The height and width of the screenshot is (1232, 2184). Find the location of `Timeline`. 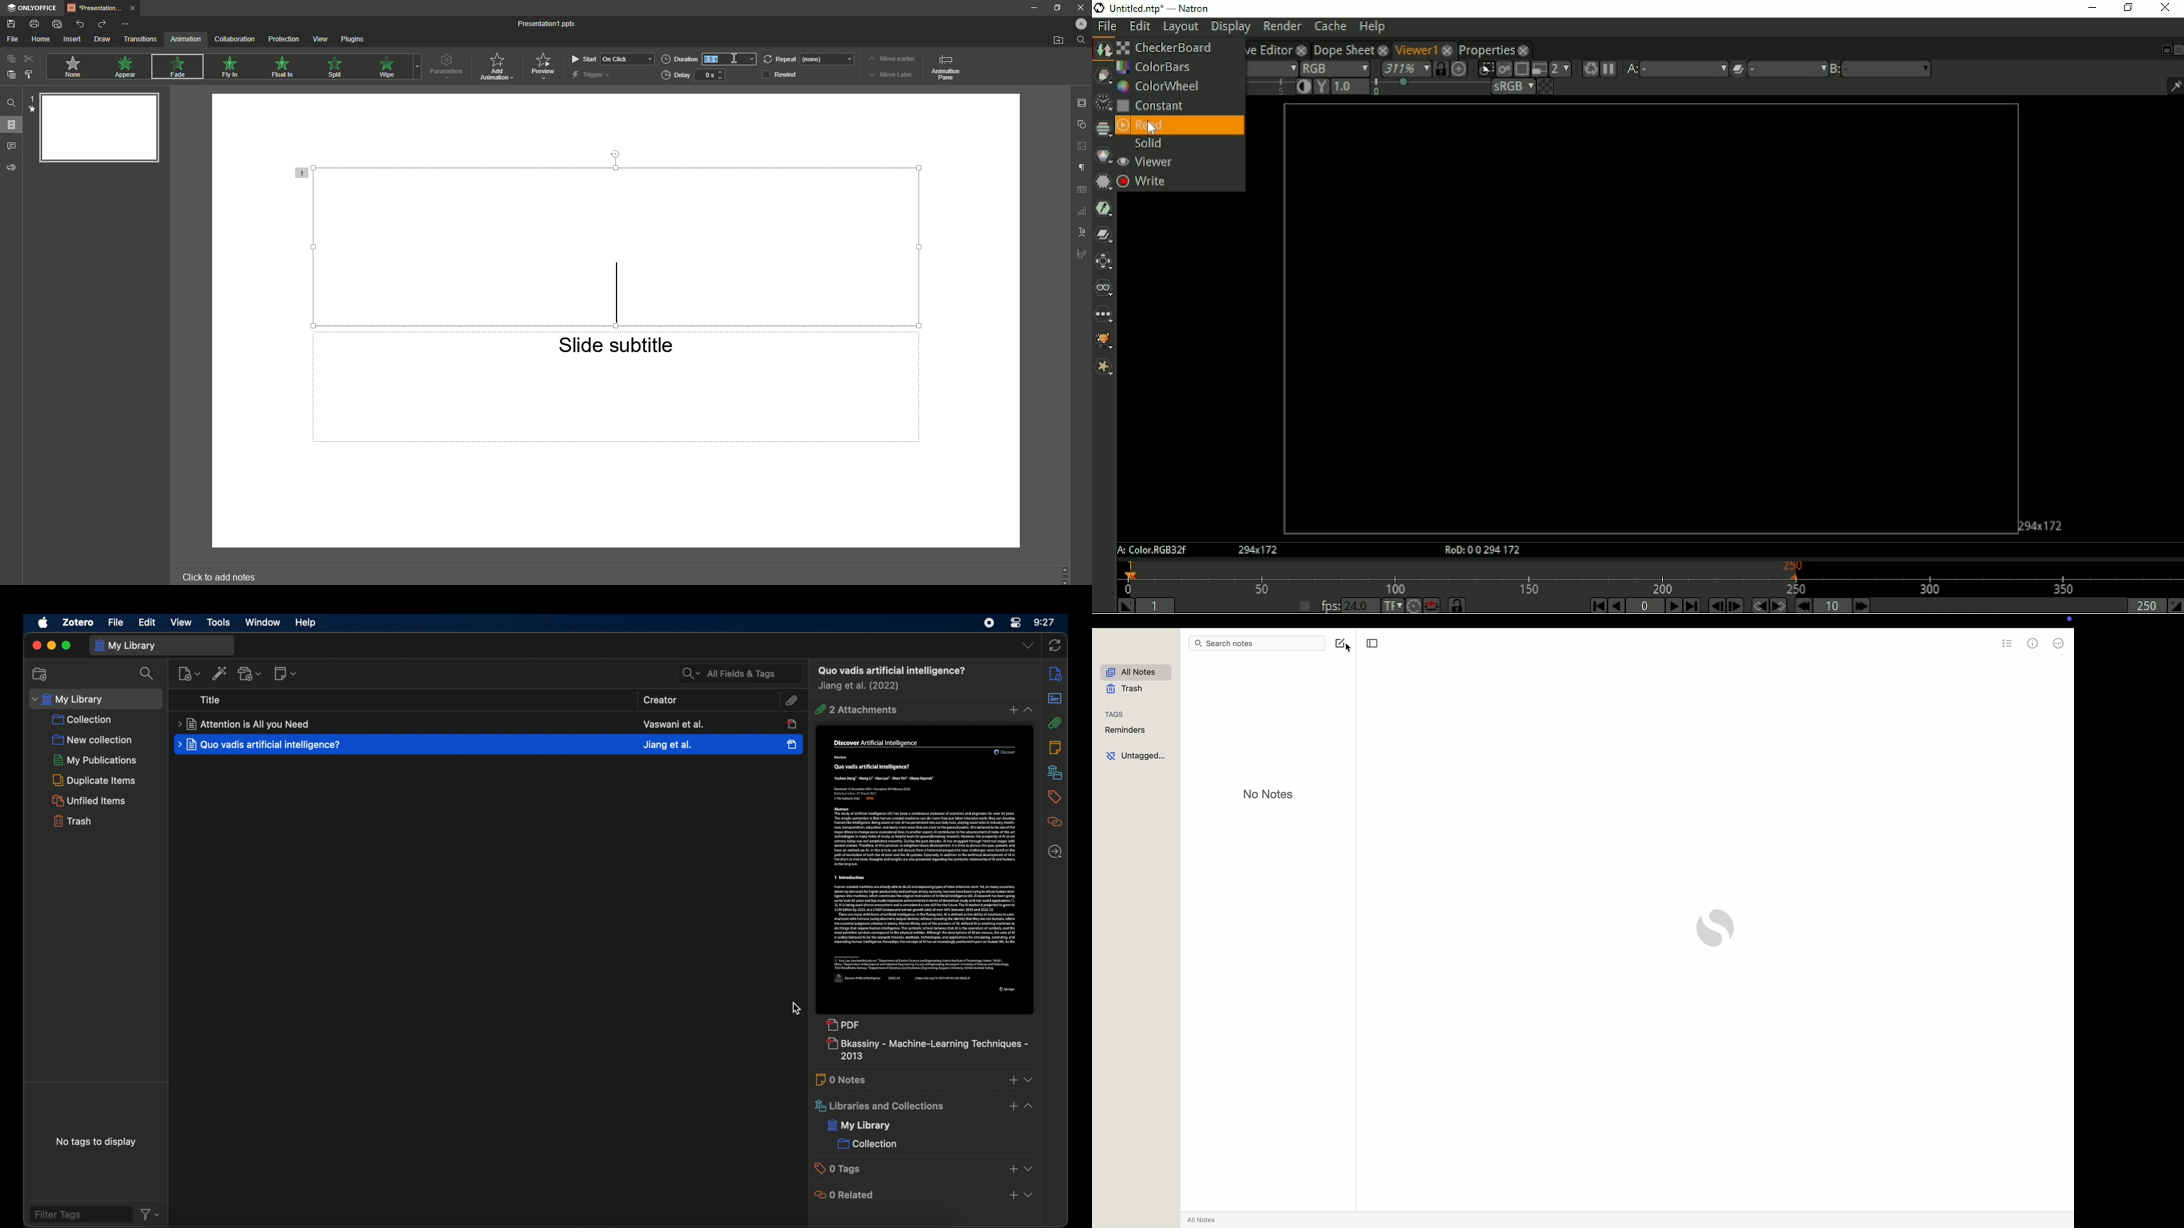

Timeline is located at coordinates (1651, 577).